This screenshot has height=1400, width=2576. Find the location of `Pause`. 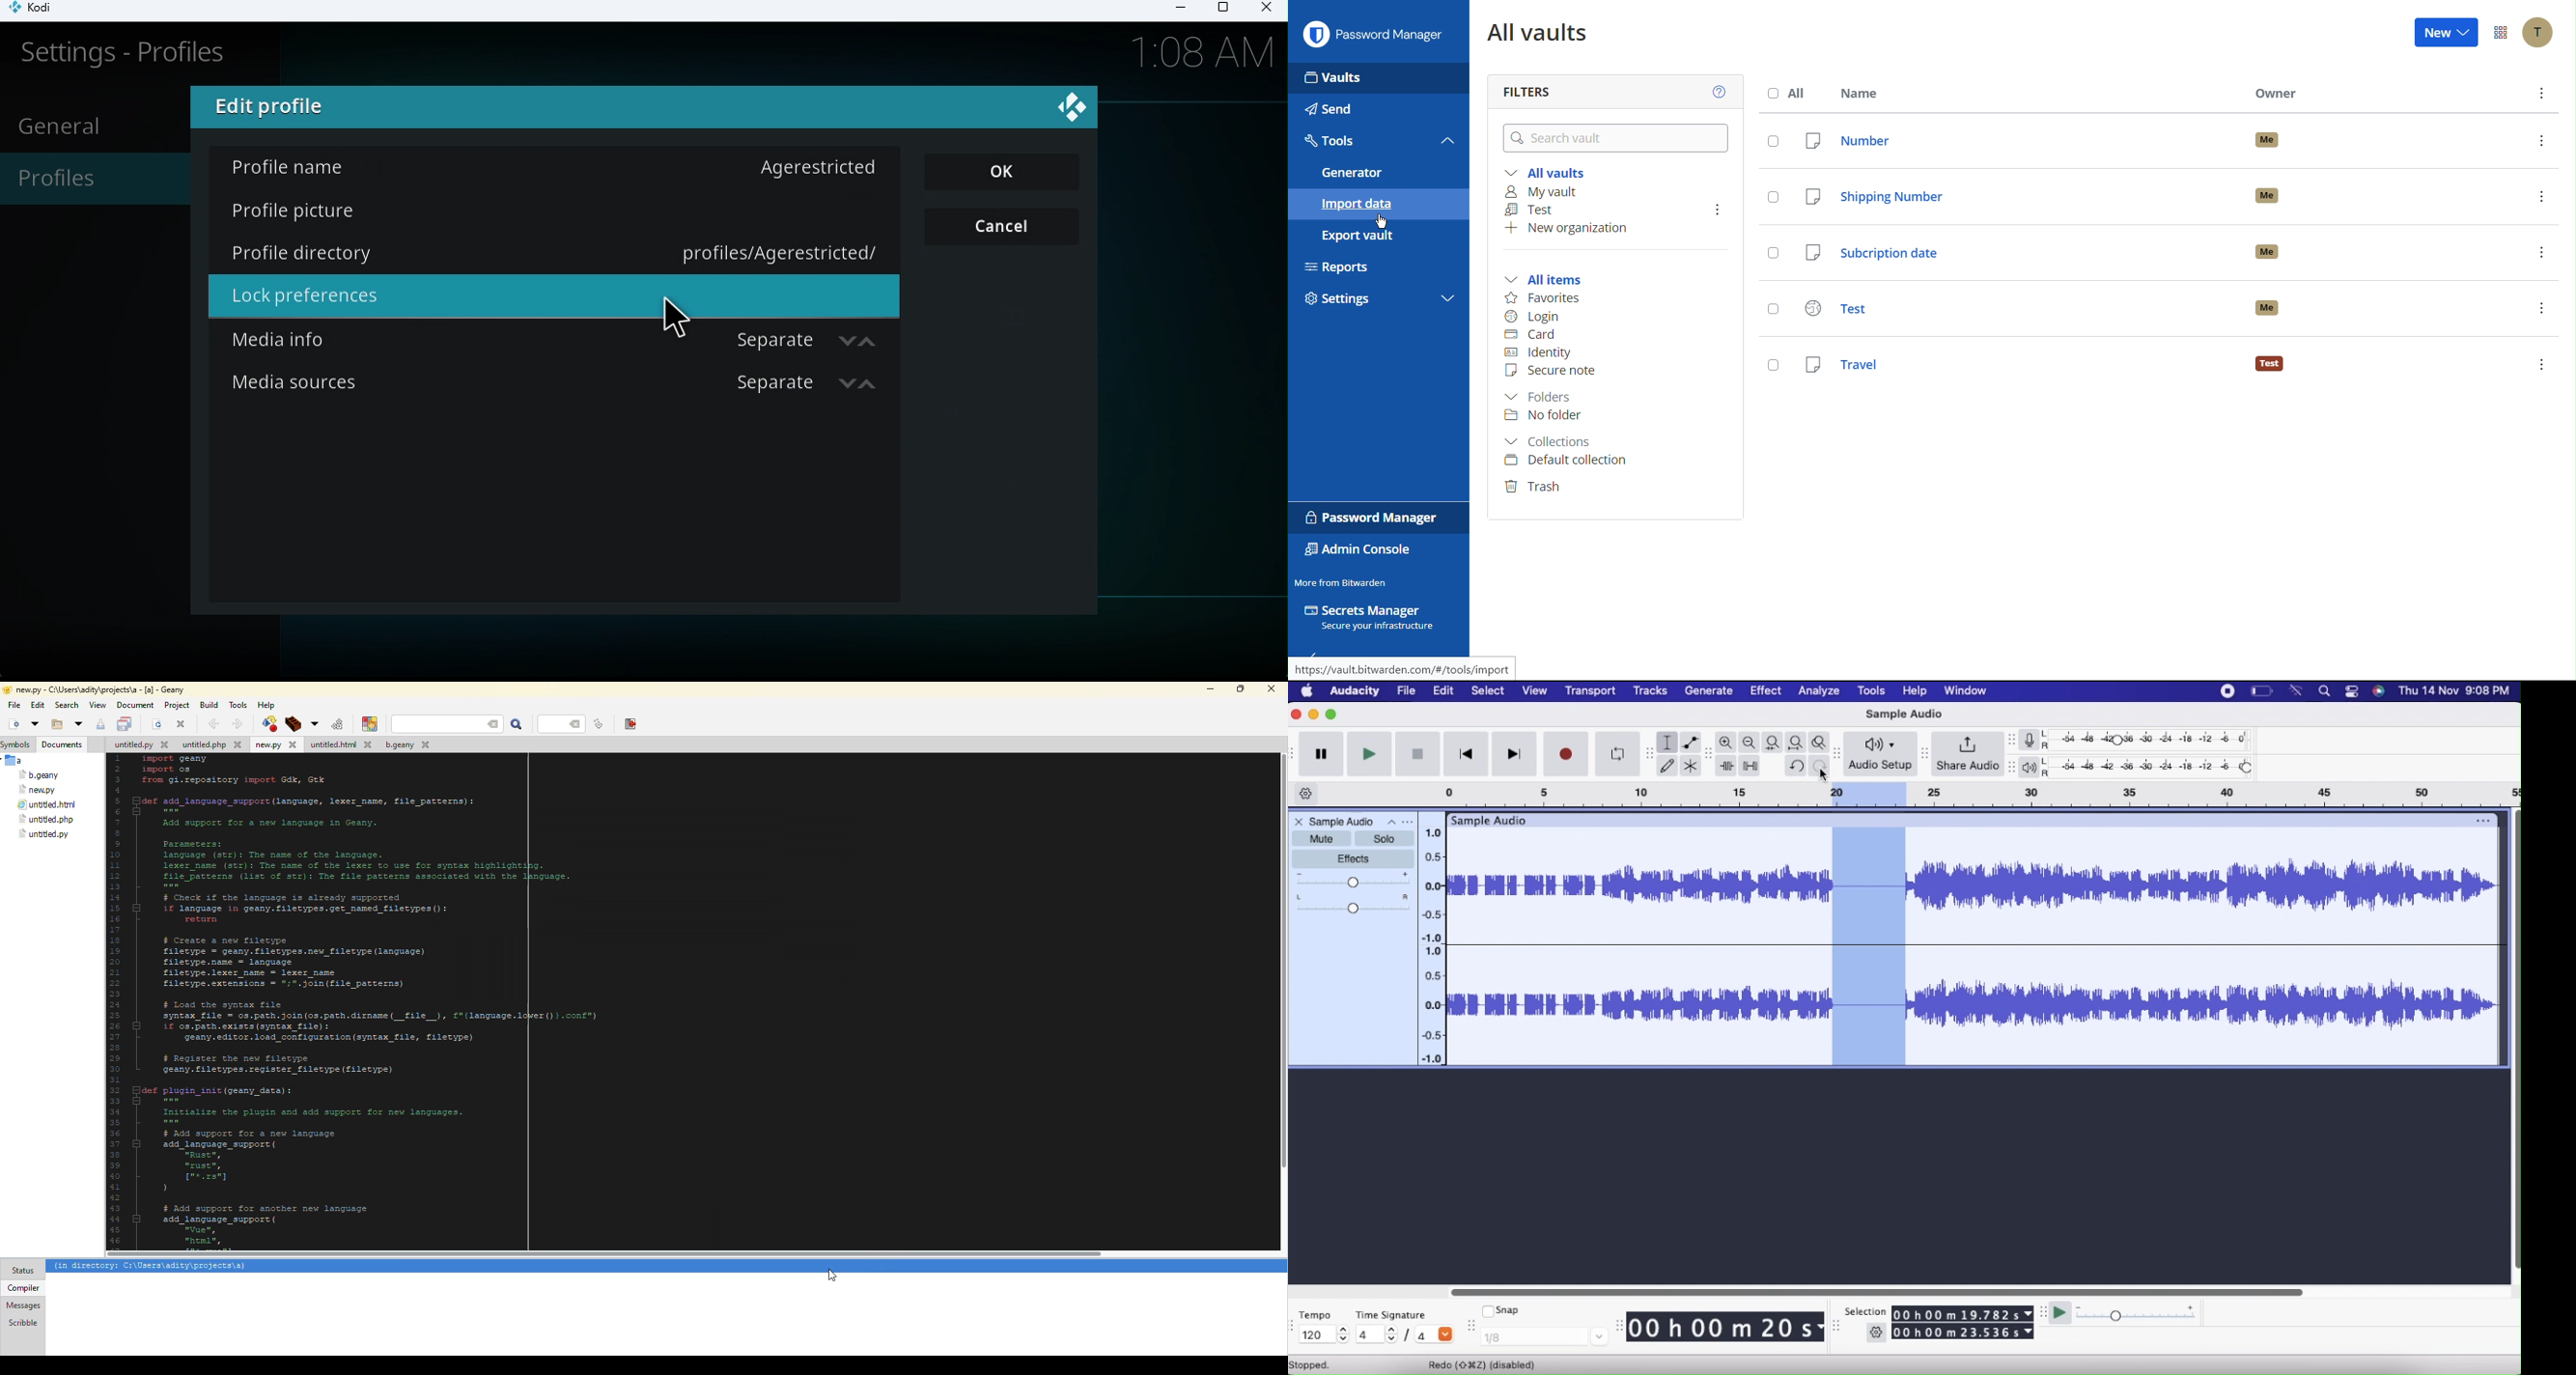

Pause is located at coordinates (1320, 753).